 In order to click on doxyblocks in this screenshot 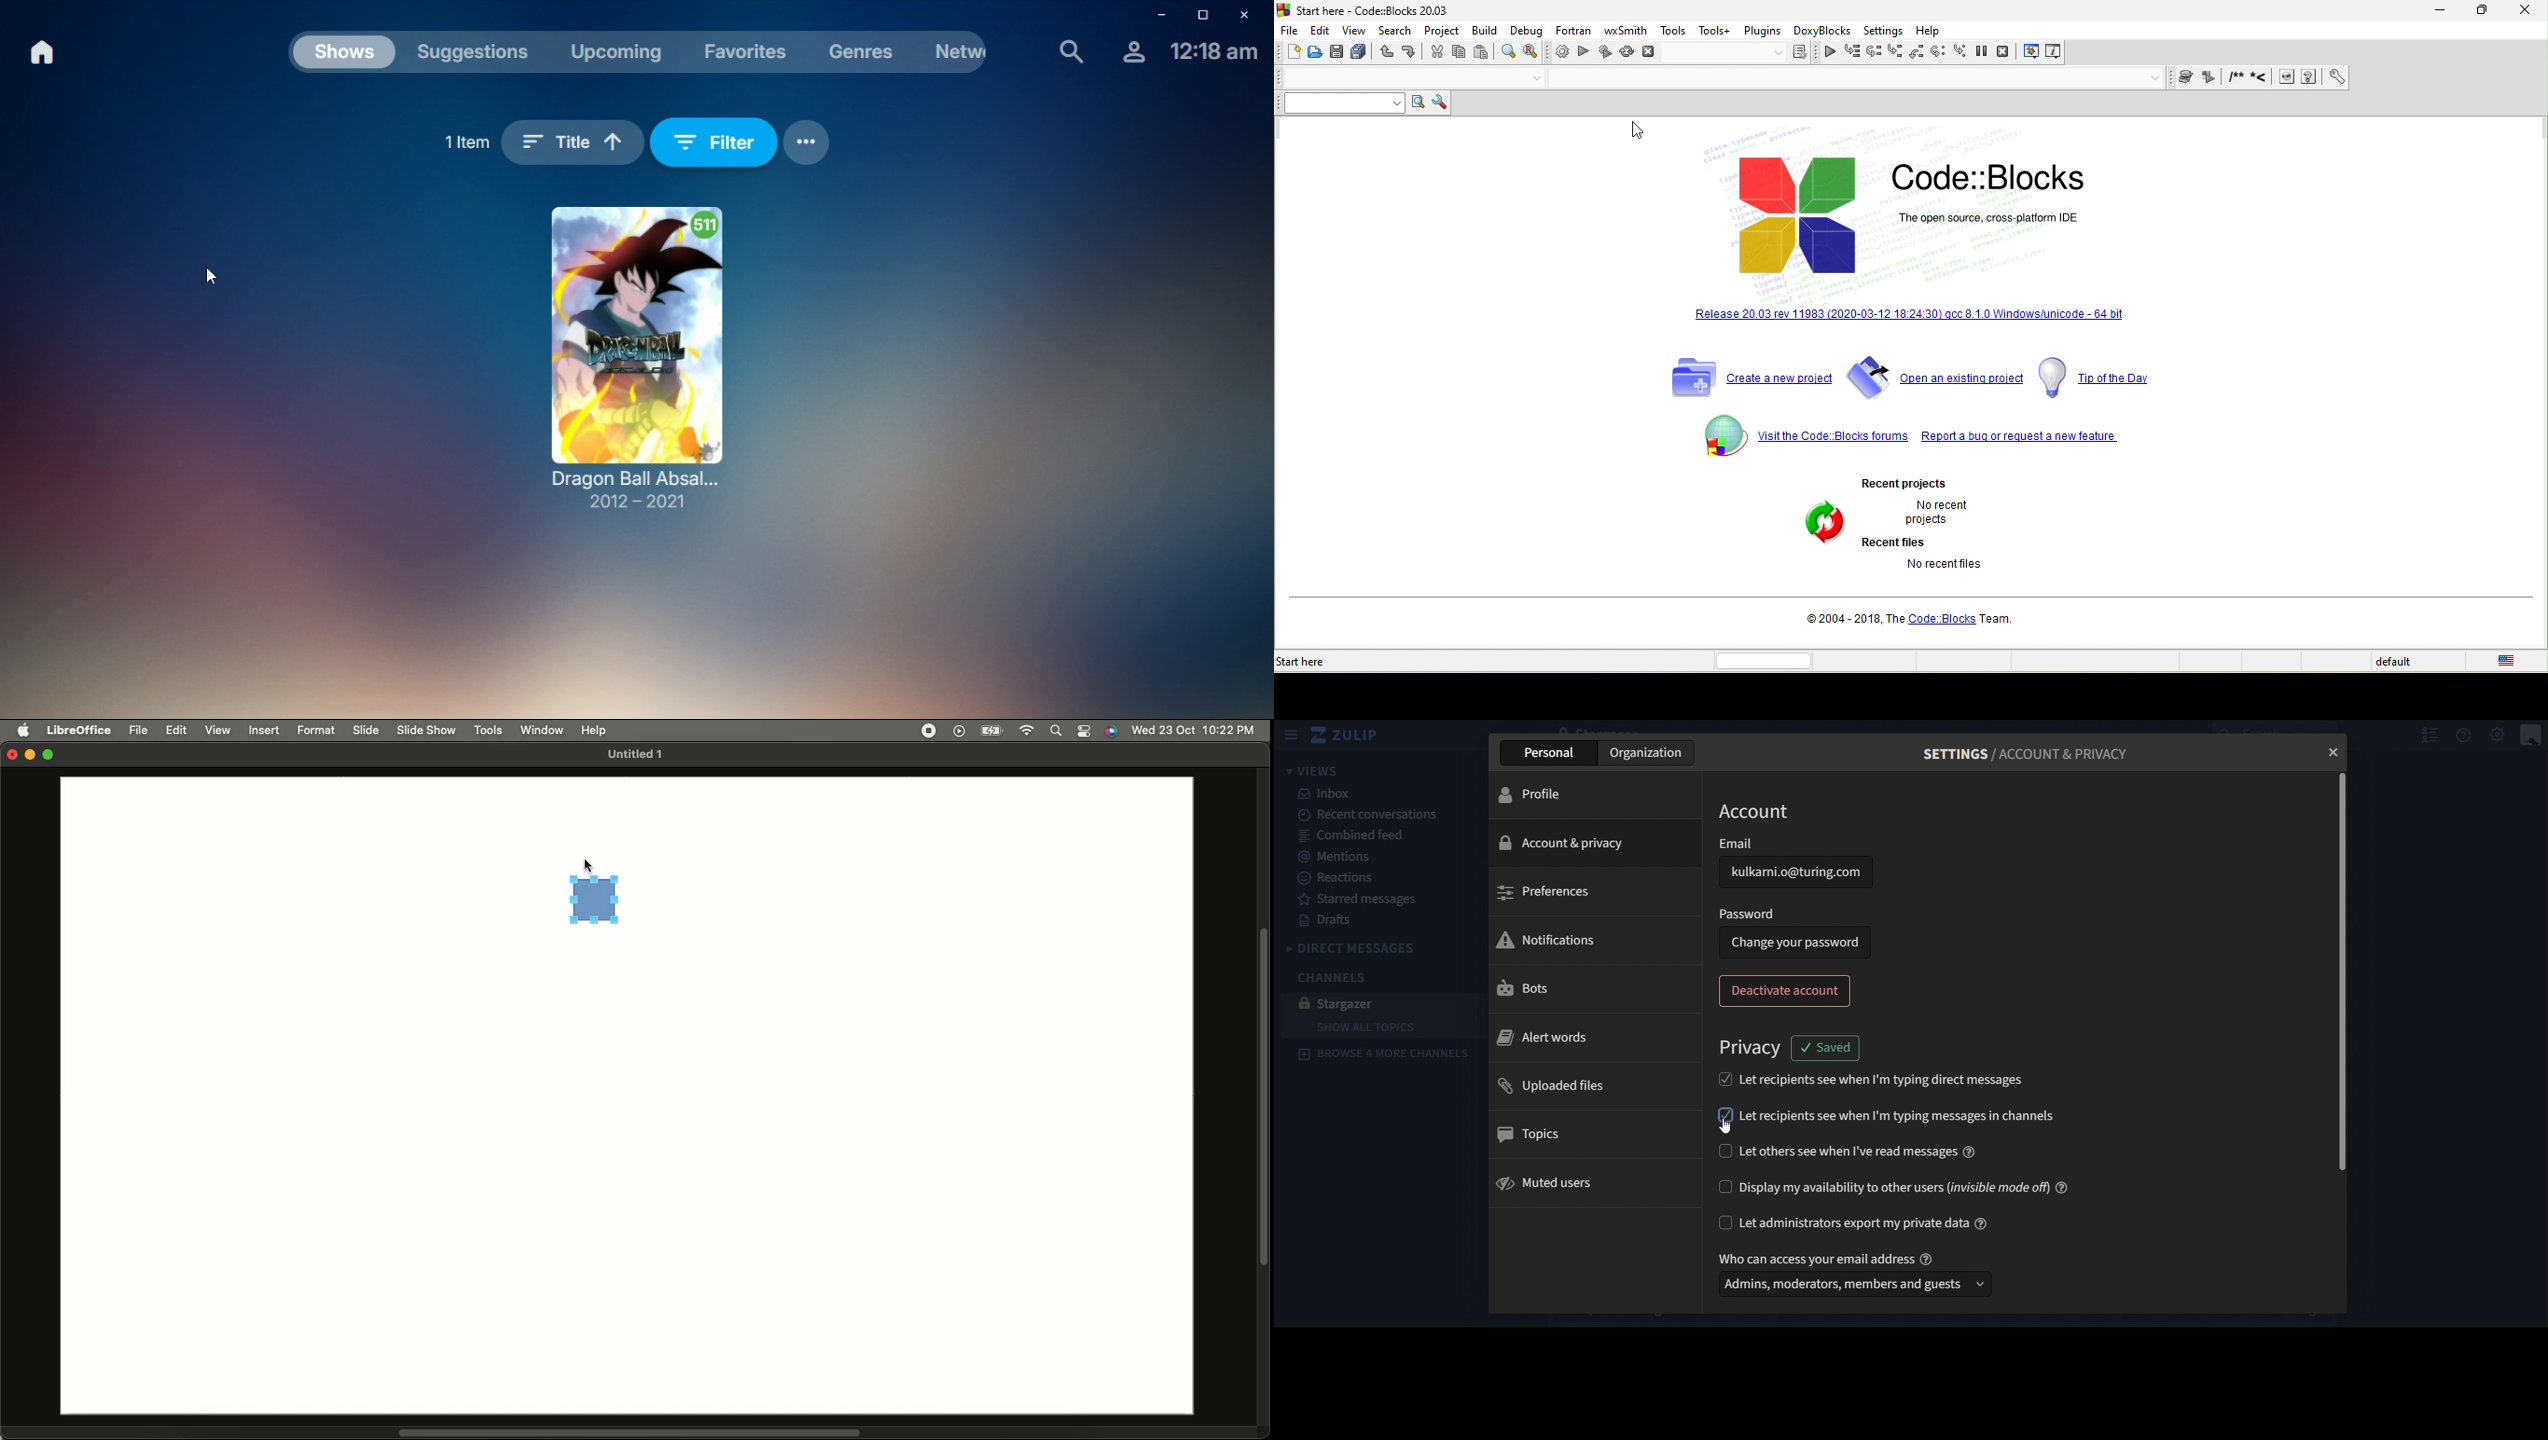, I will do `click(1825, 30)`.